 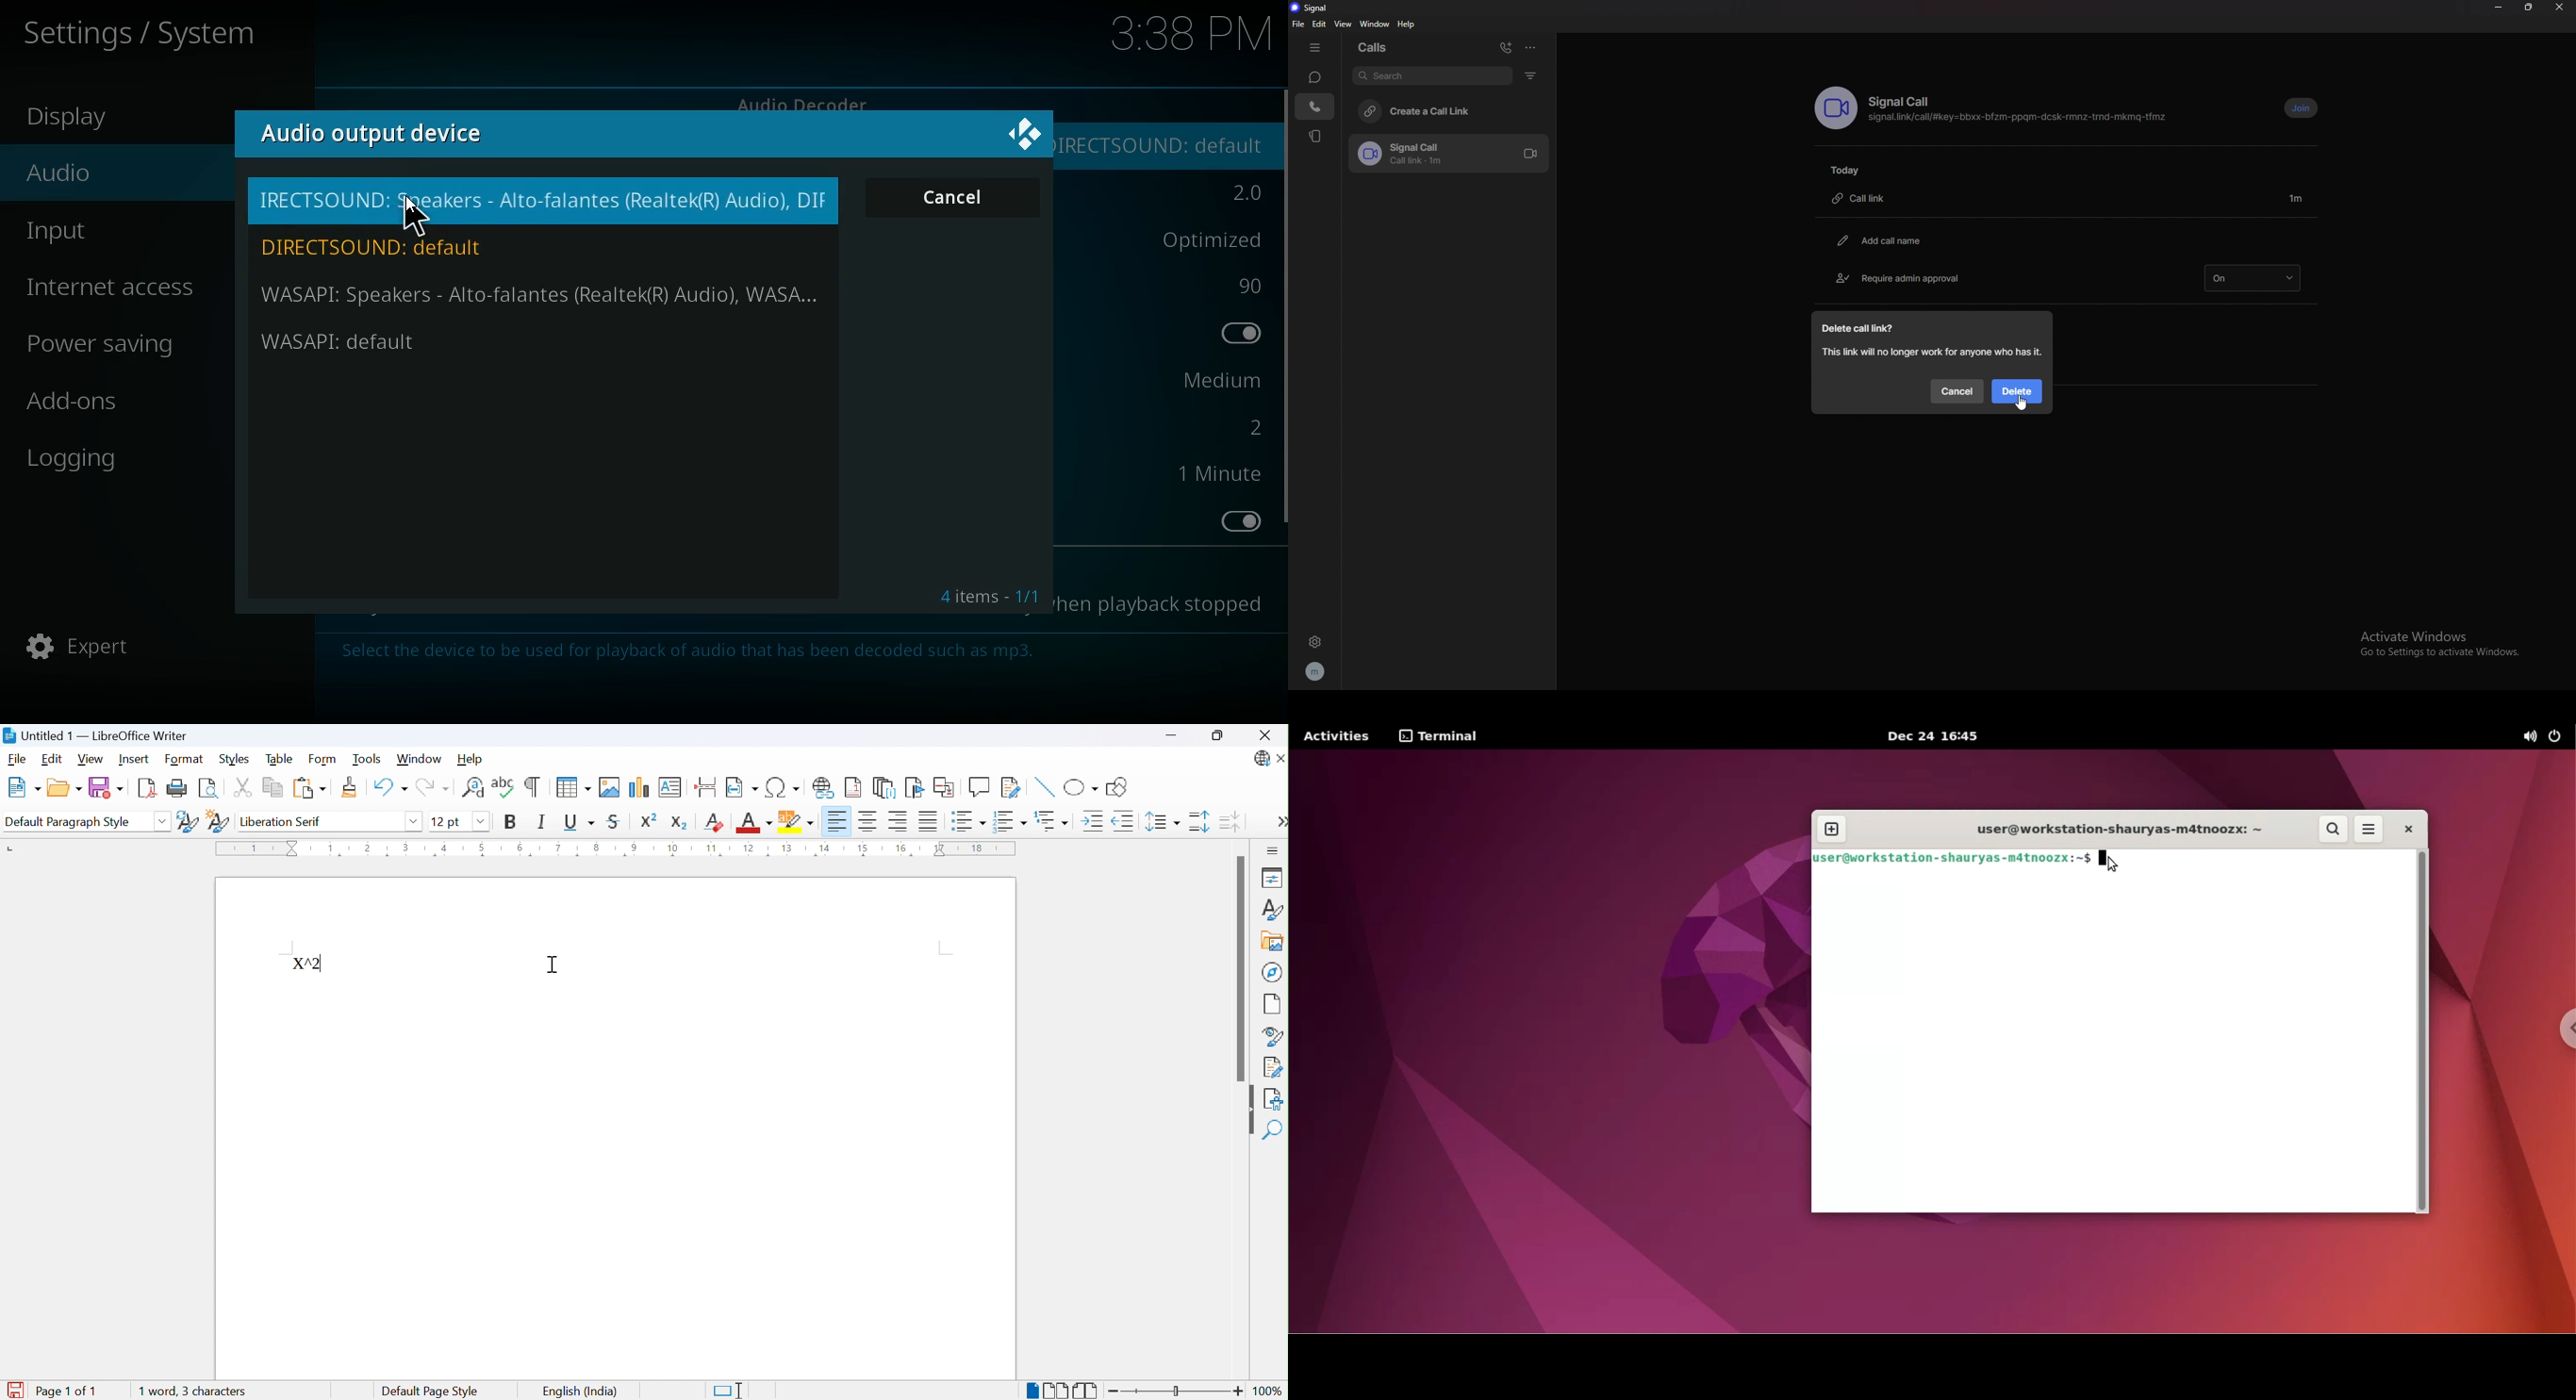 What do you see at coordinates (52, 760) in the screenshot?
I see `Edit` at bounding box center [52, 760].